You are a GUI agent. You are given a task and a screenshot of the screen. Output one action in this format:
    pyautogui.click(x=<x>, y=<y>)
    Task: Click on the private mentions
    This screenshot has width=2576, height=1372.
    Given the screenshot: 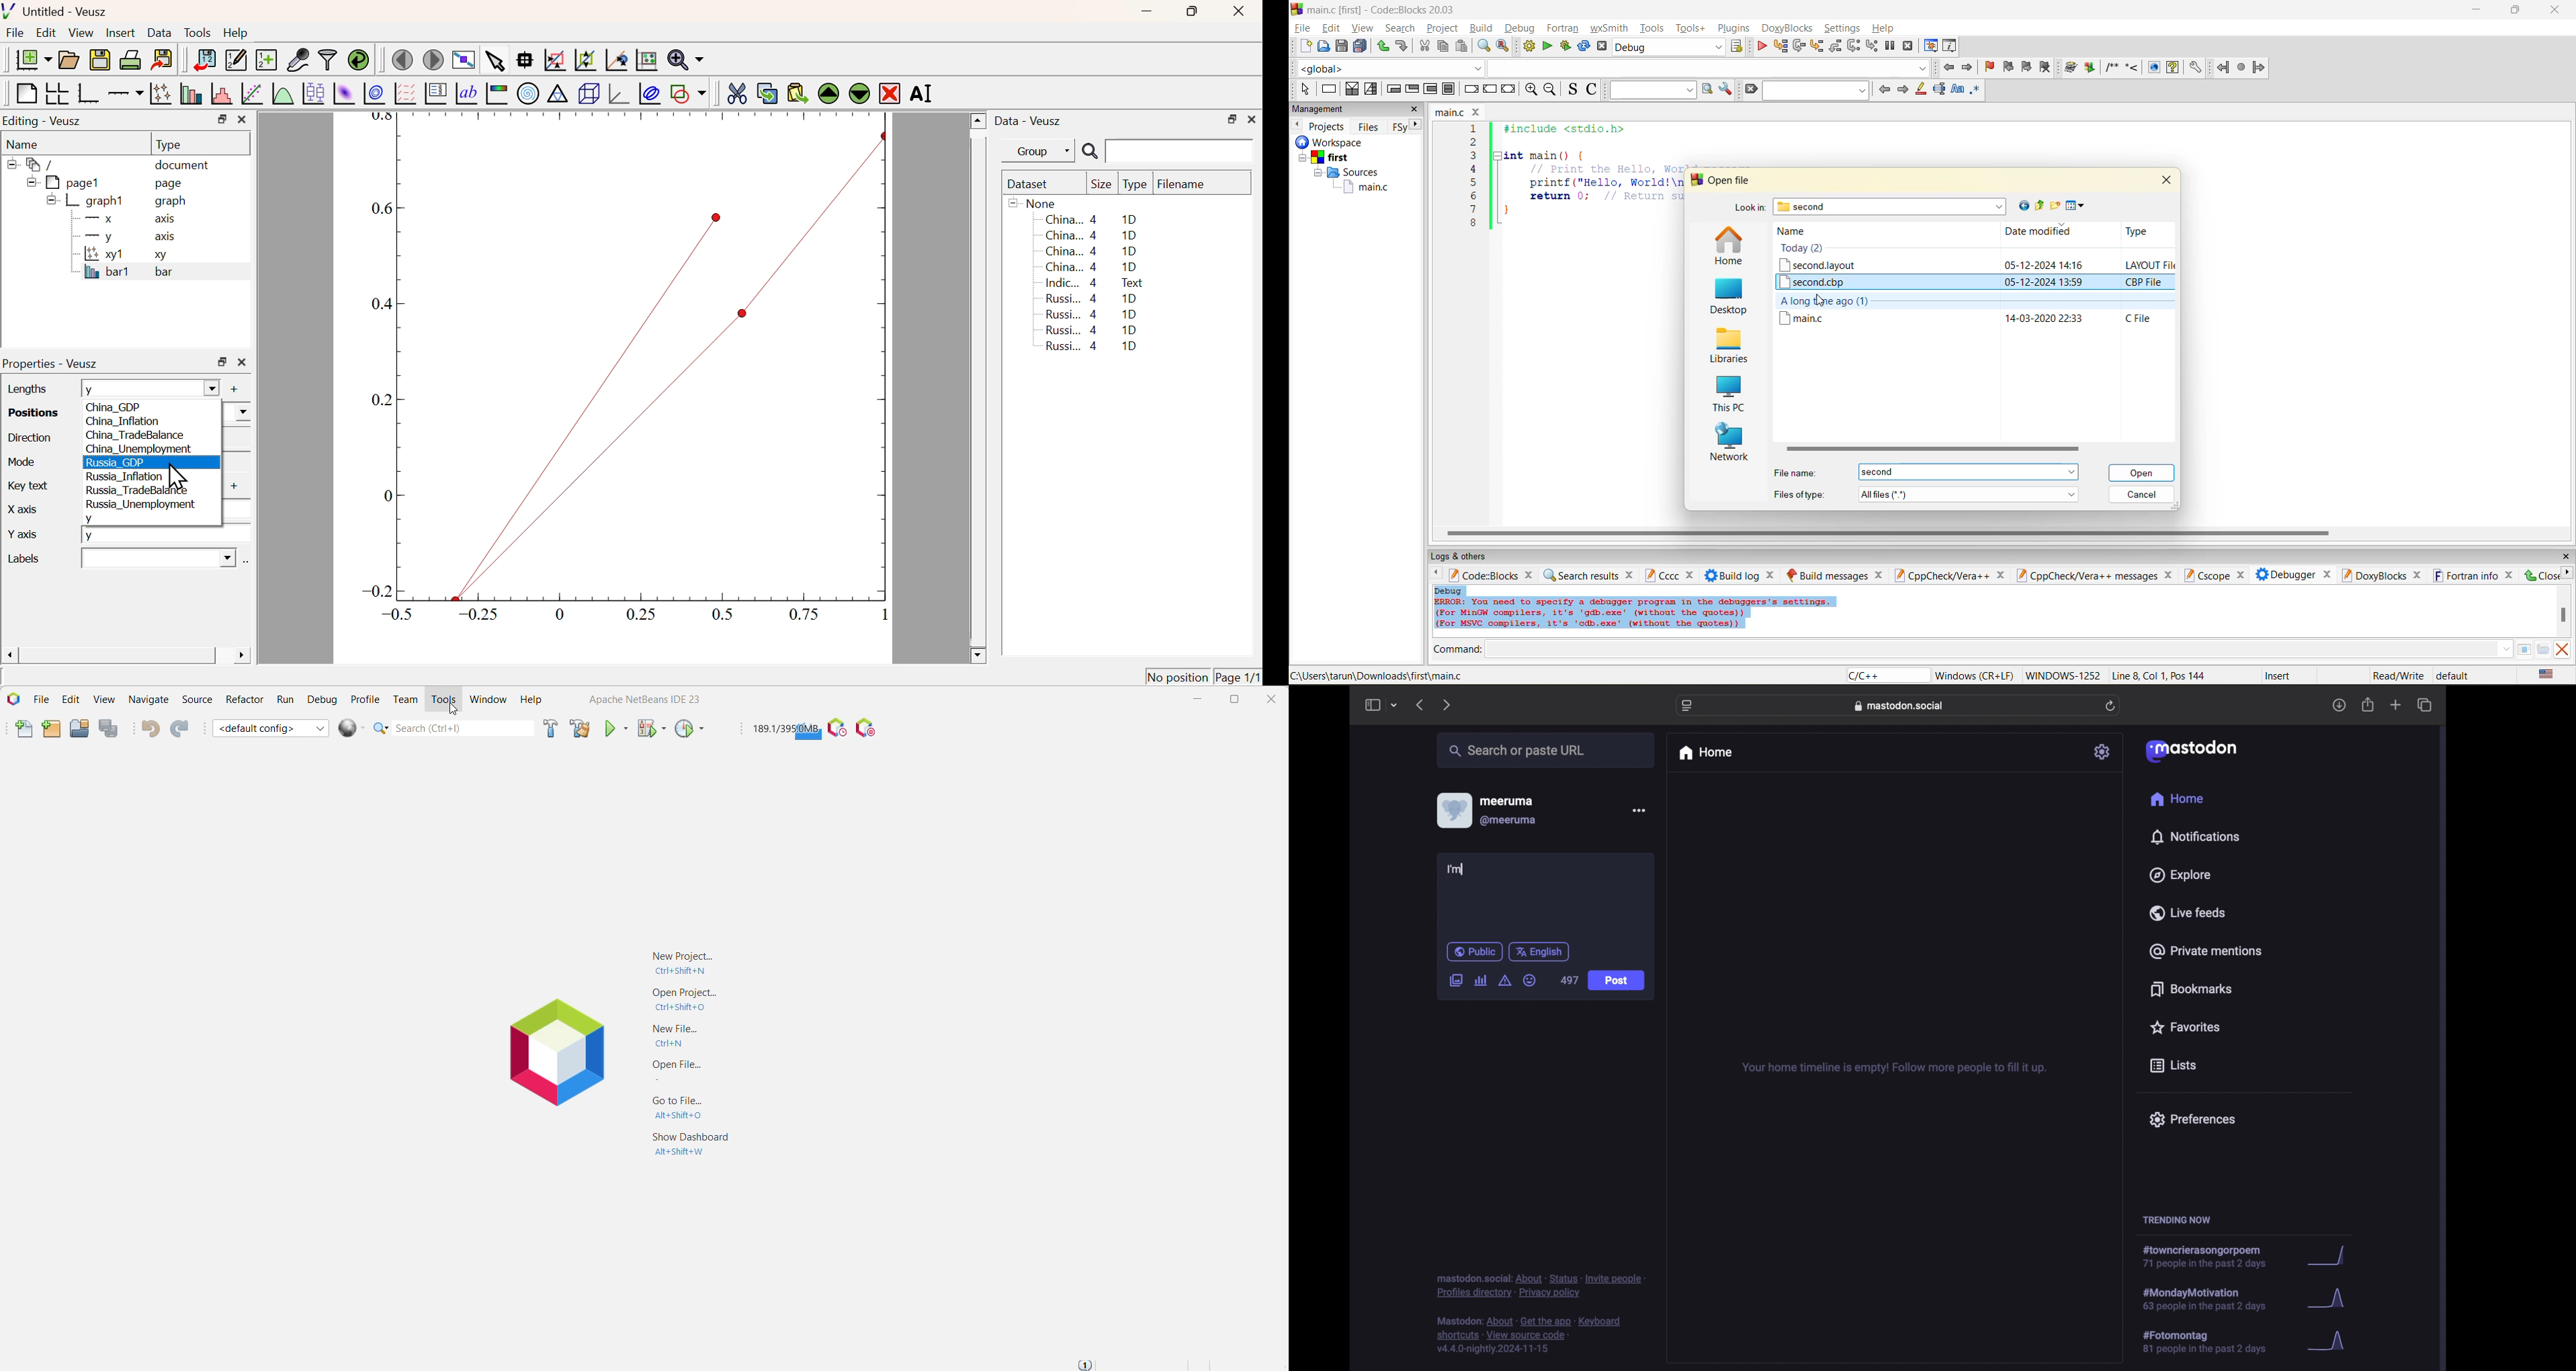 What is the action you would take?
    pyautogui.click(x=2205, y=951)
    